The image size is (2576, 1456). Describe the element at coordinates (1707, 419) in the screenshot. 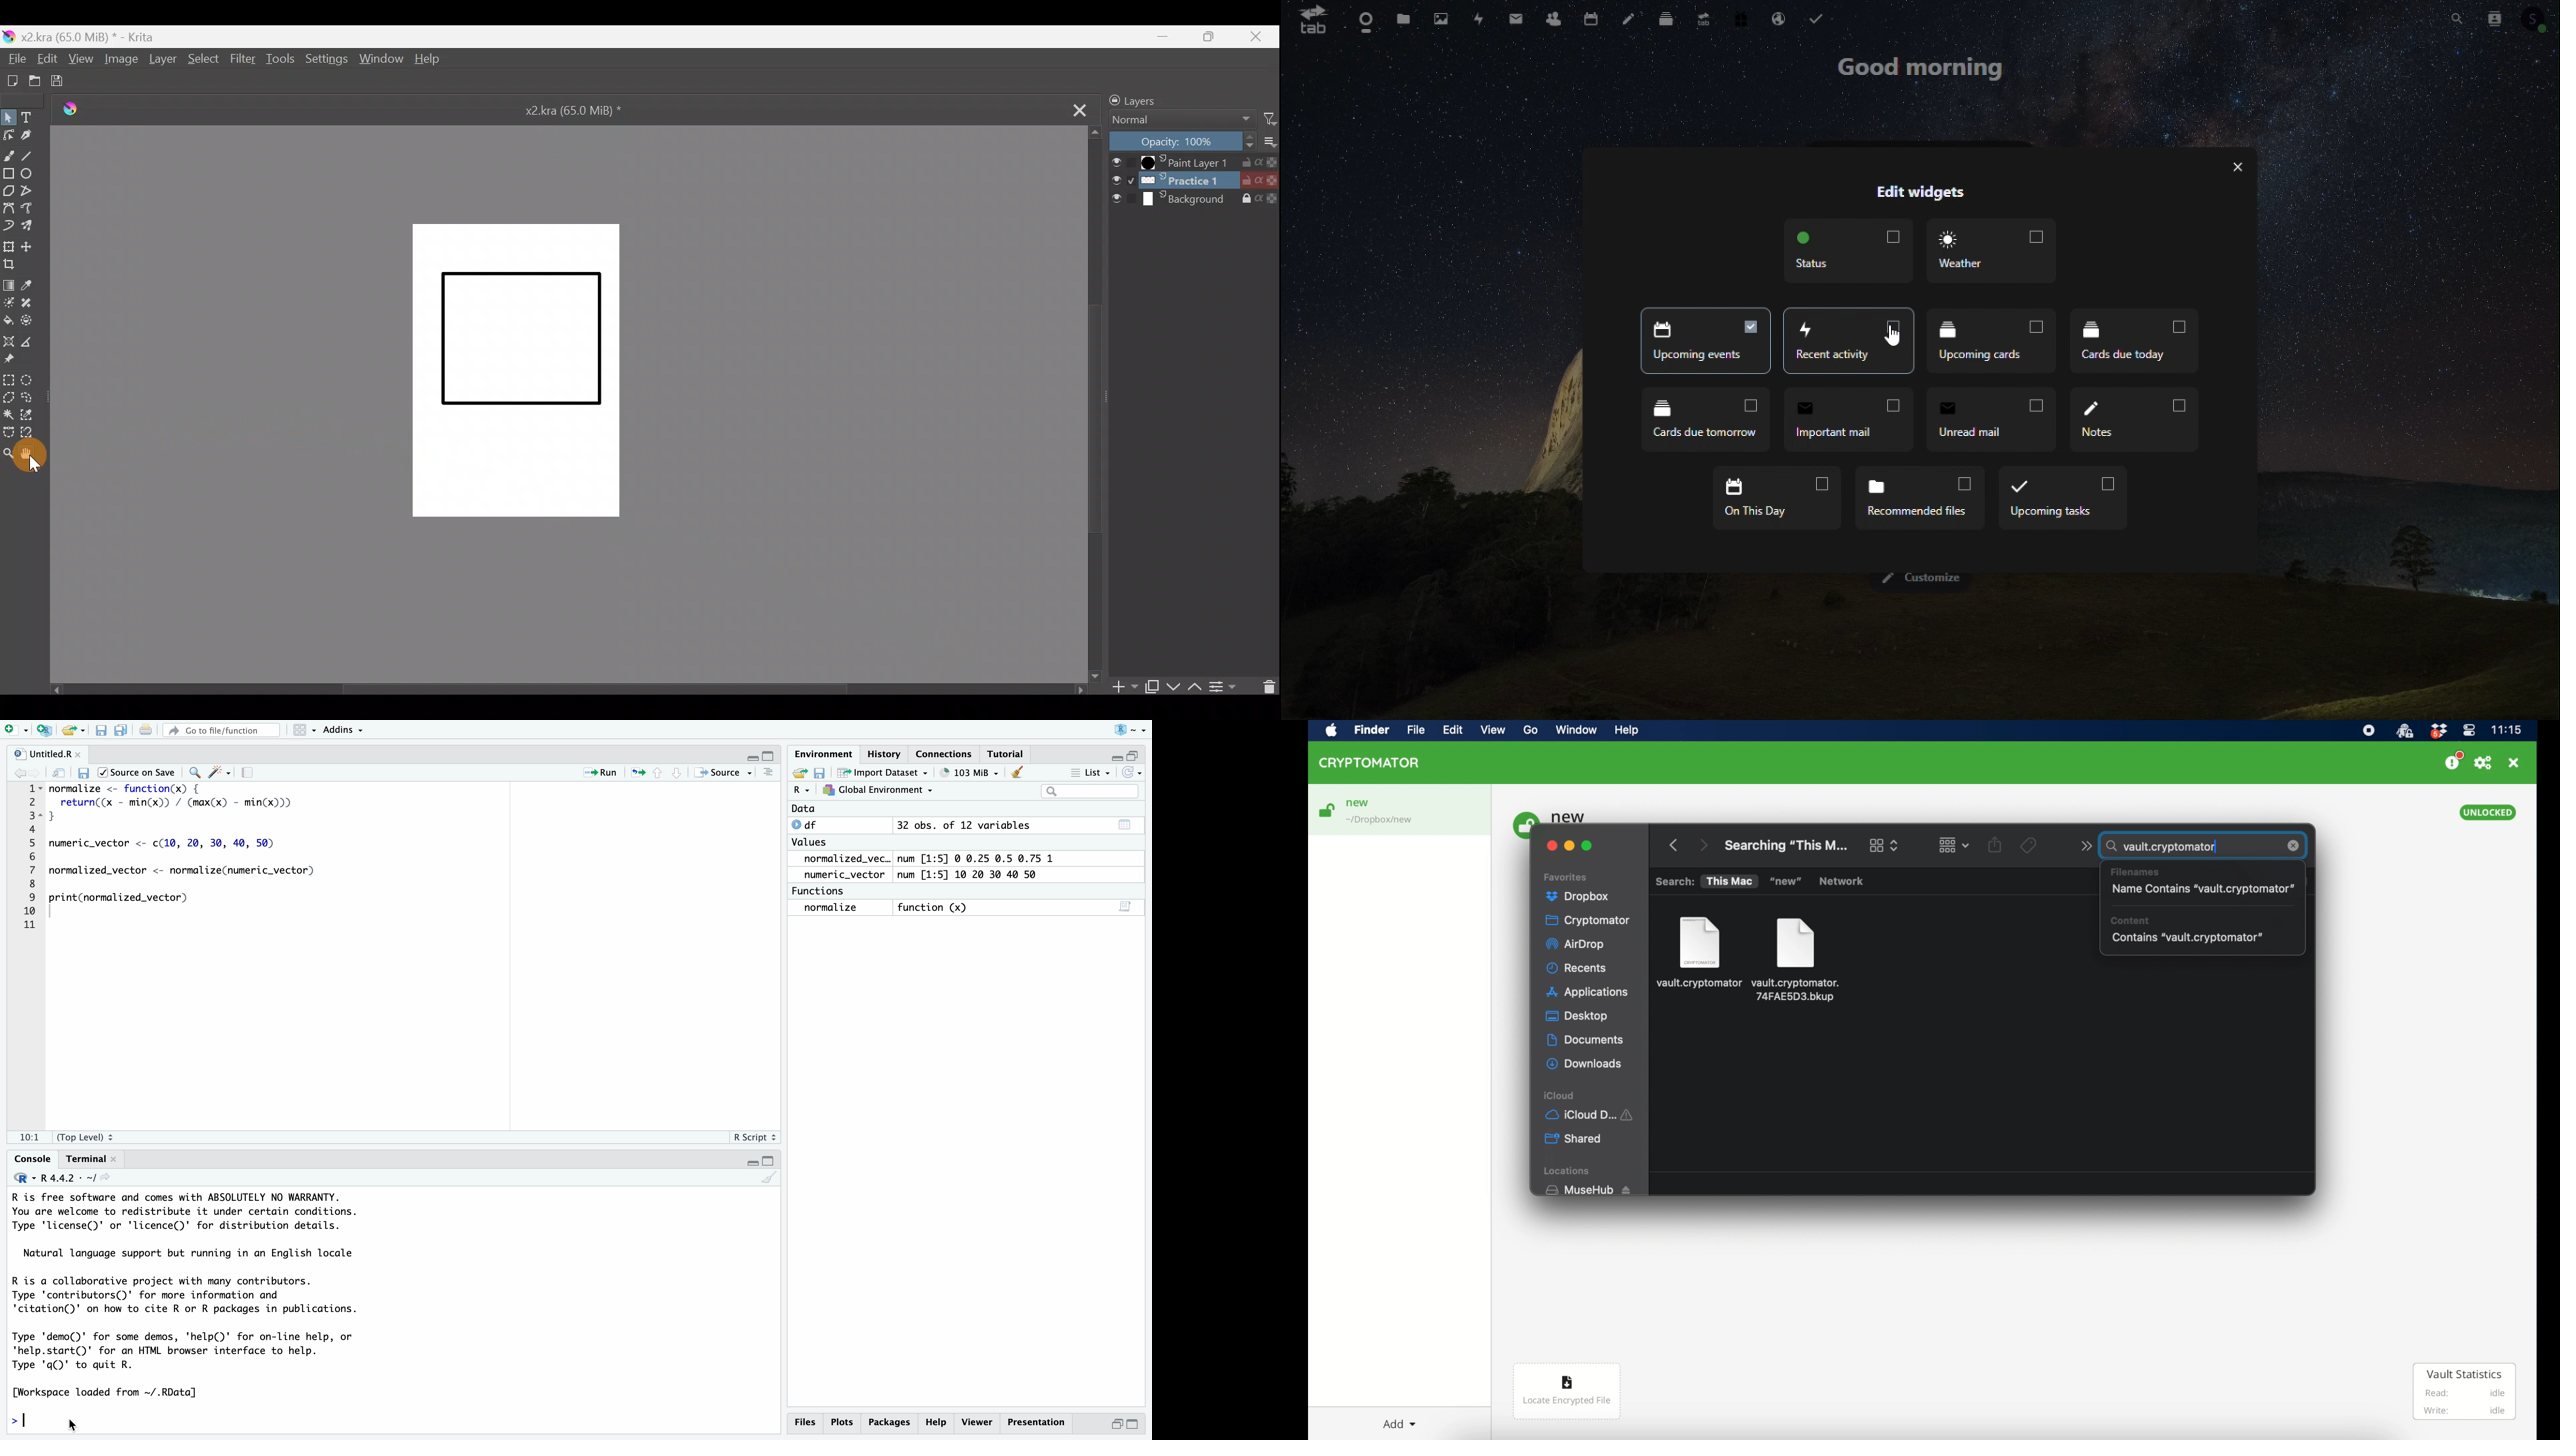

I see `Cards due tomorrow upcoming` at that location.